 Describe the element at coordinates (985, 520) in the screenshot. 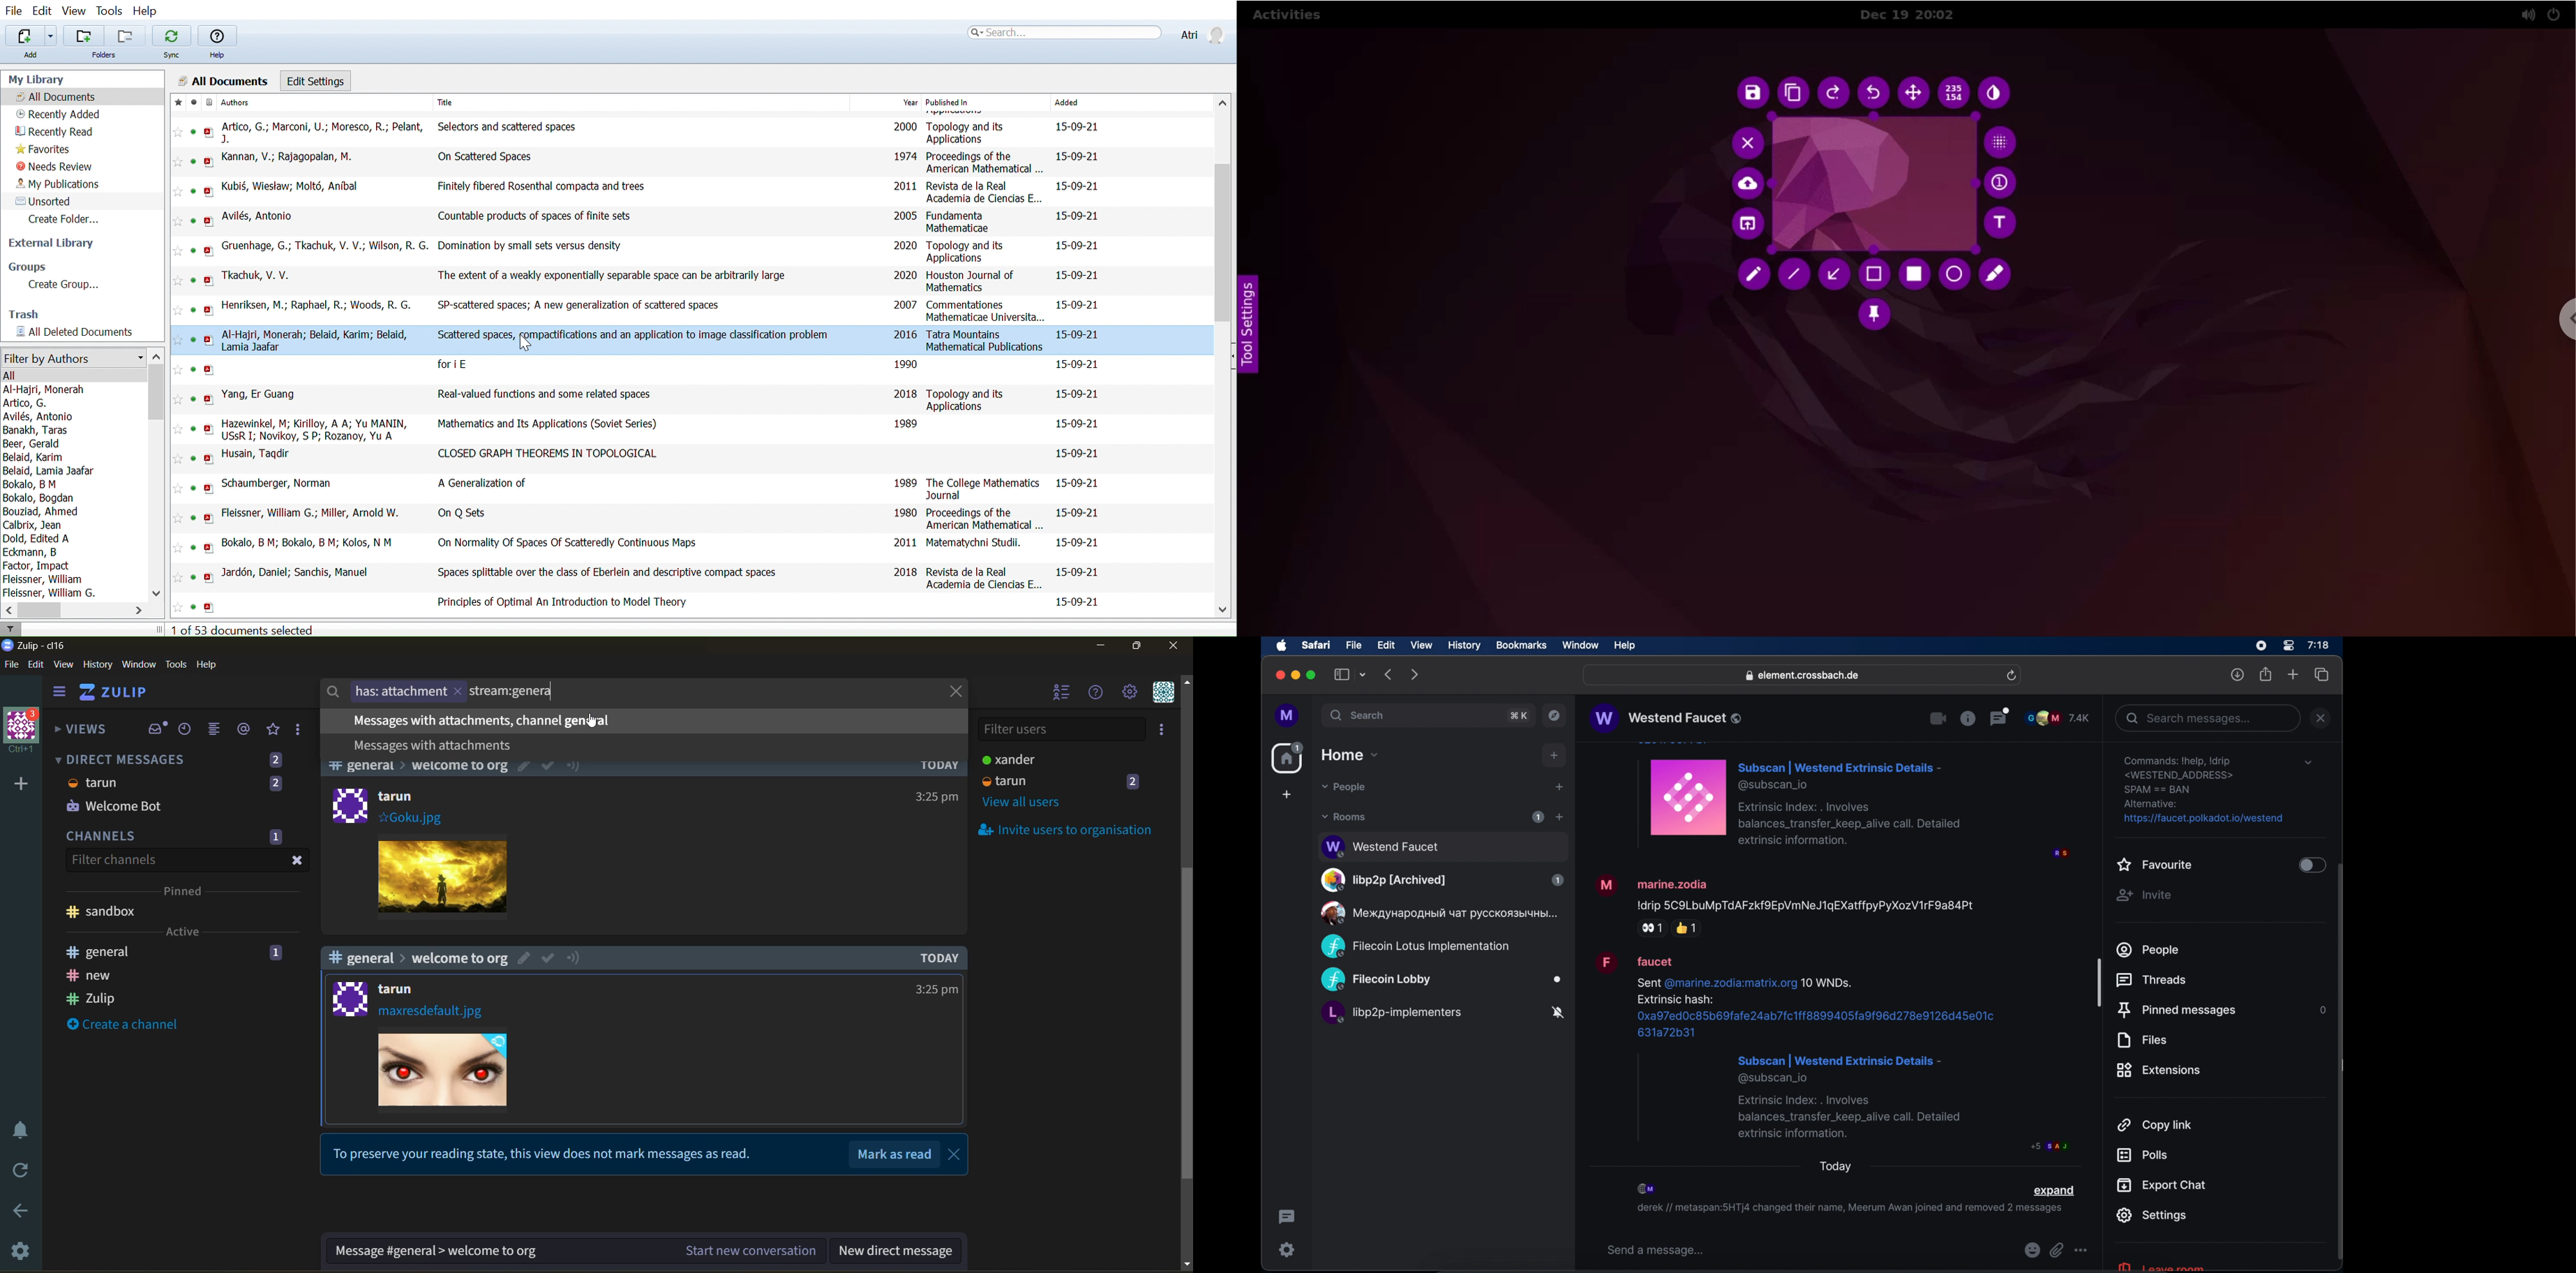

I see `Proceedings of the American Mathematical...` at that location.